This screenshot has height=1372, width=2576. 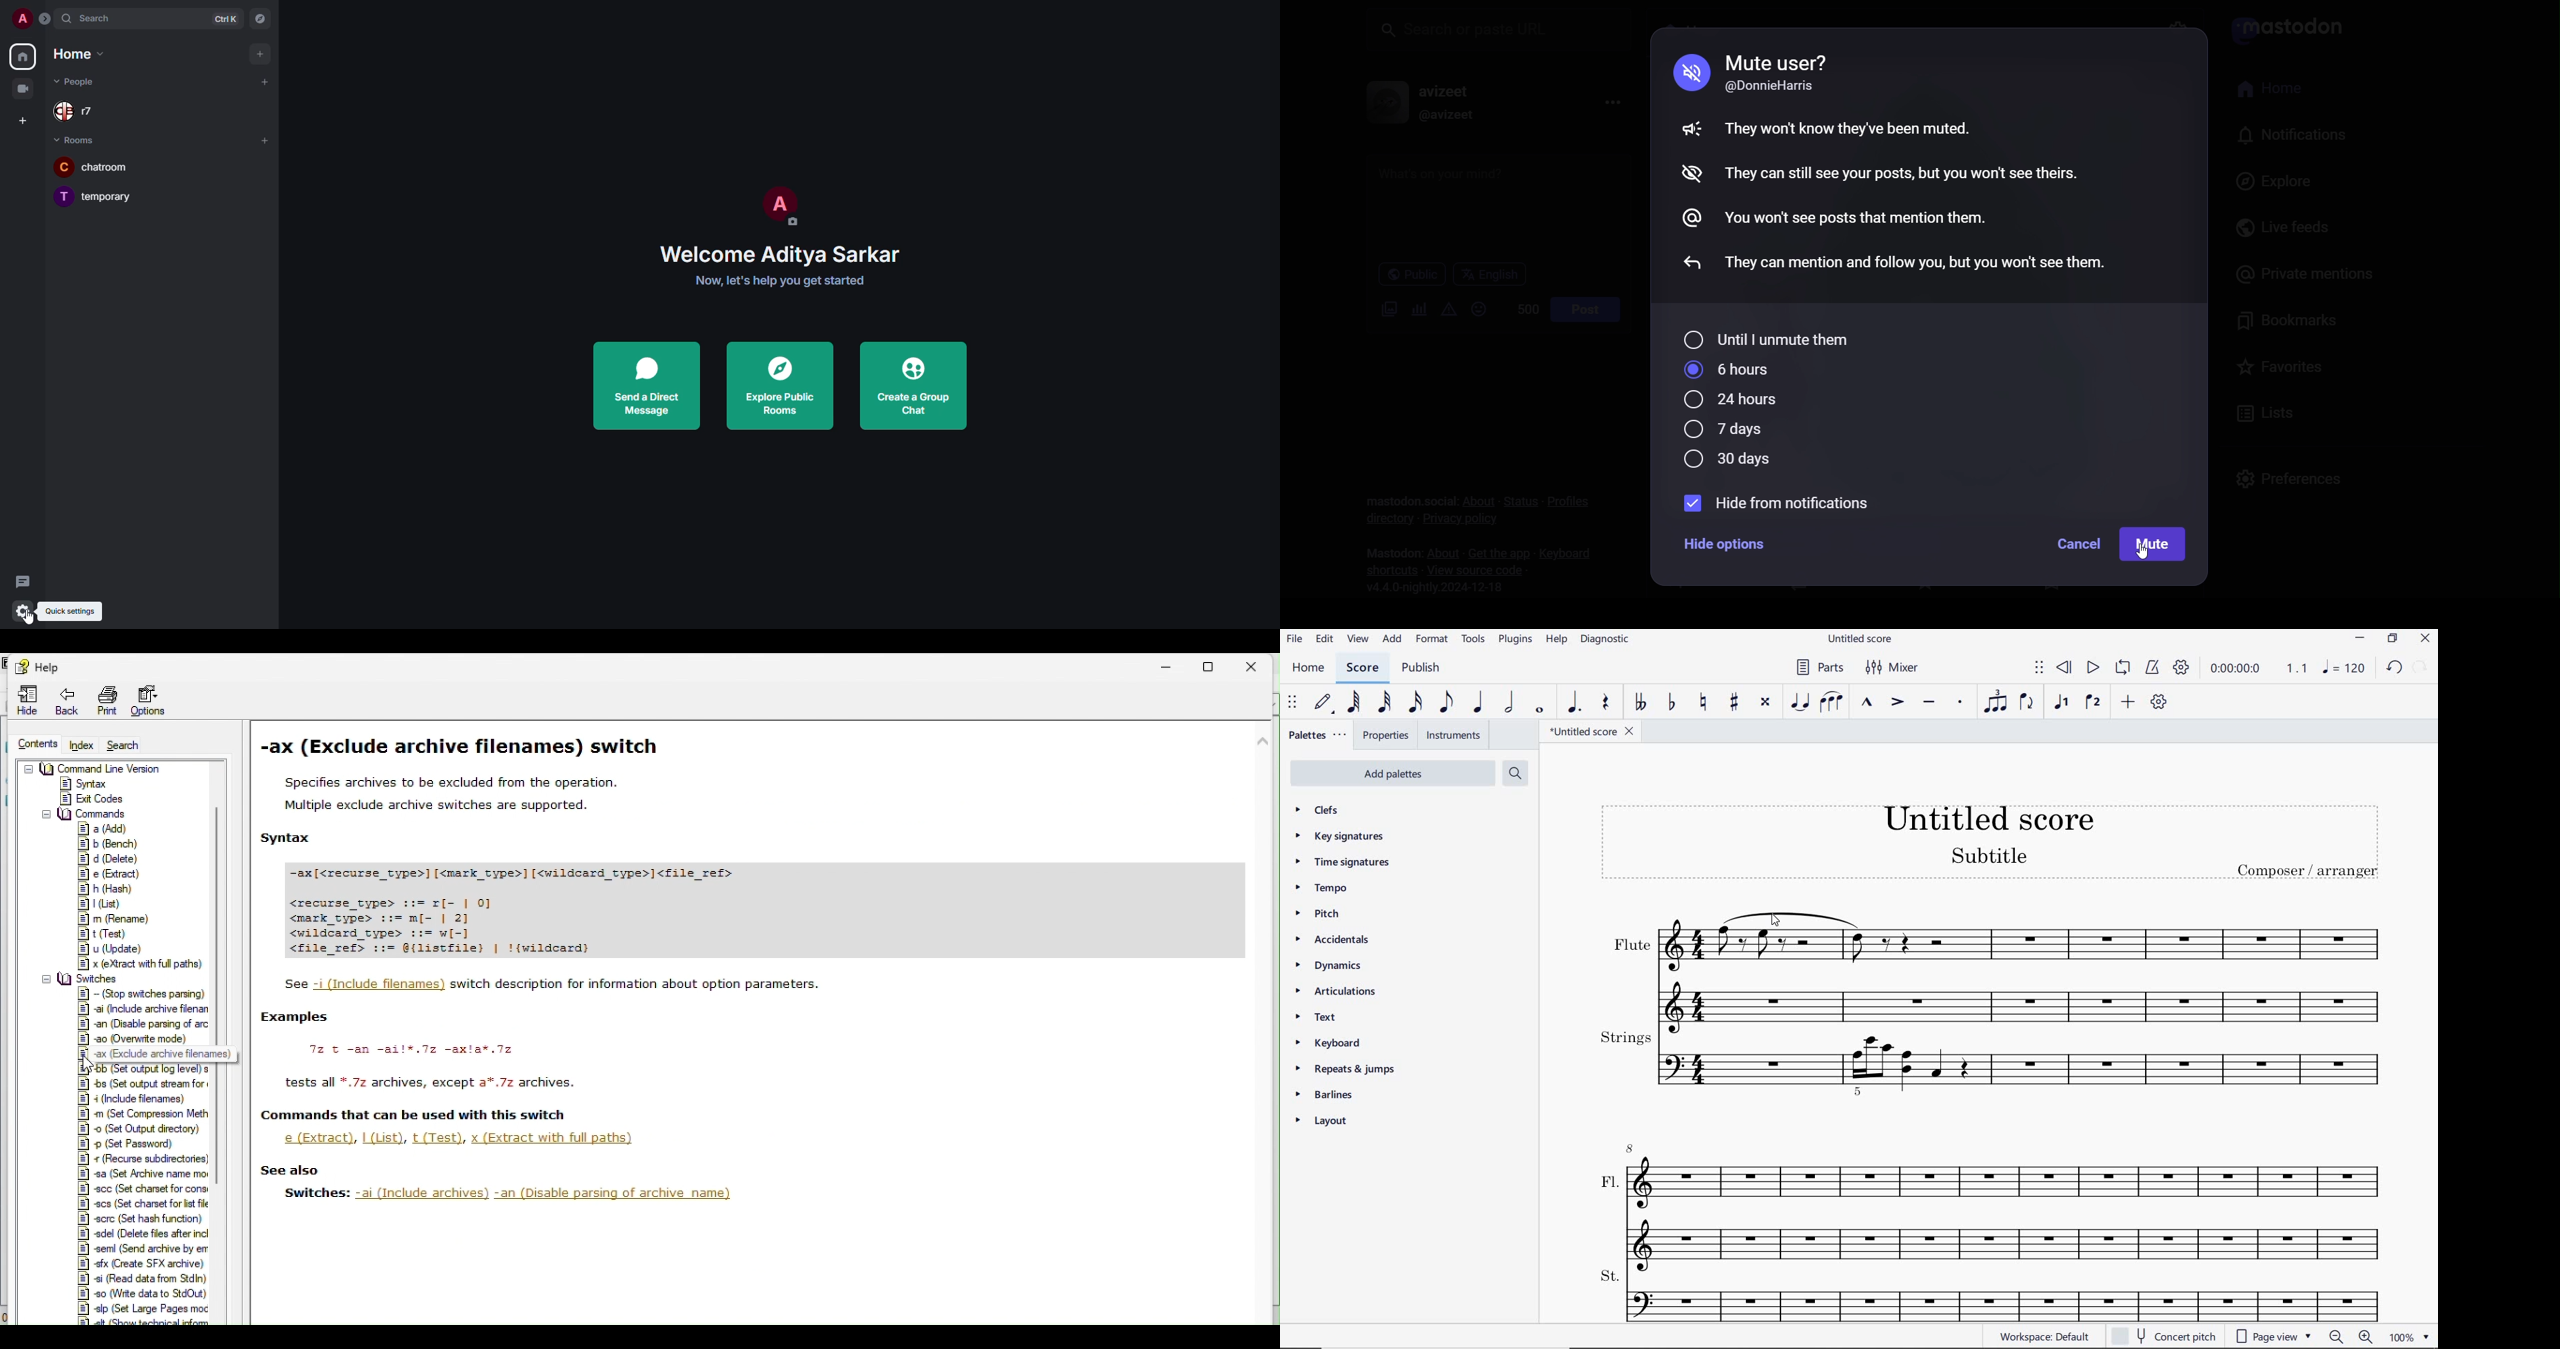 I want to click on ACCENT, so click(x=1894, y=703).